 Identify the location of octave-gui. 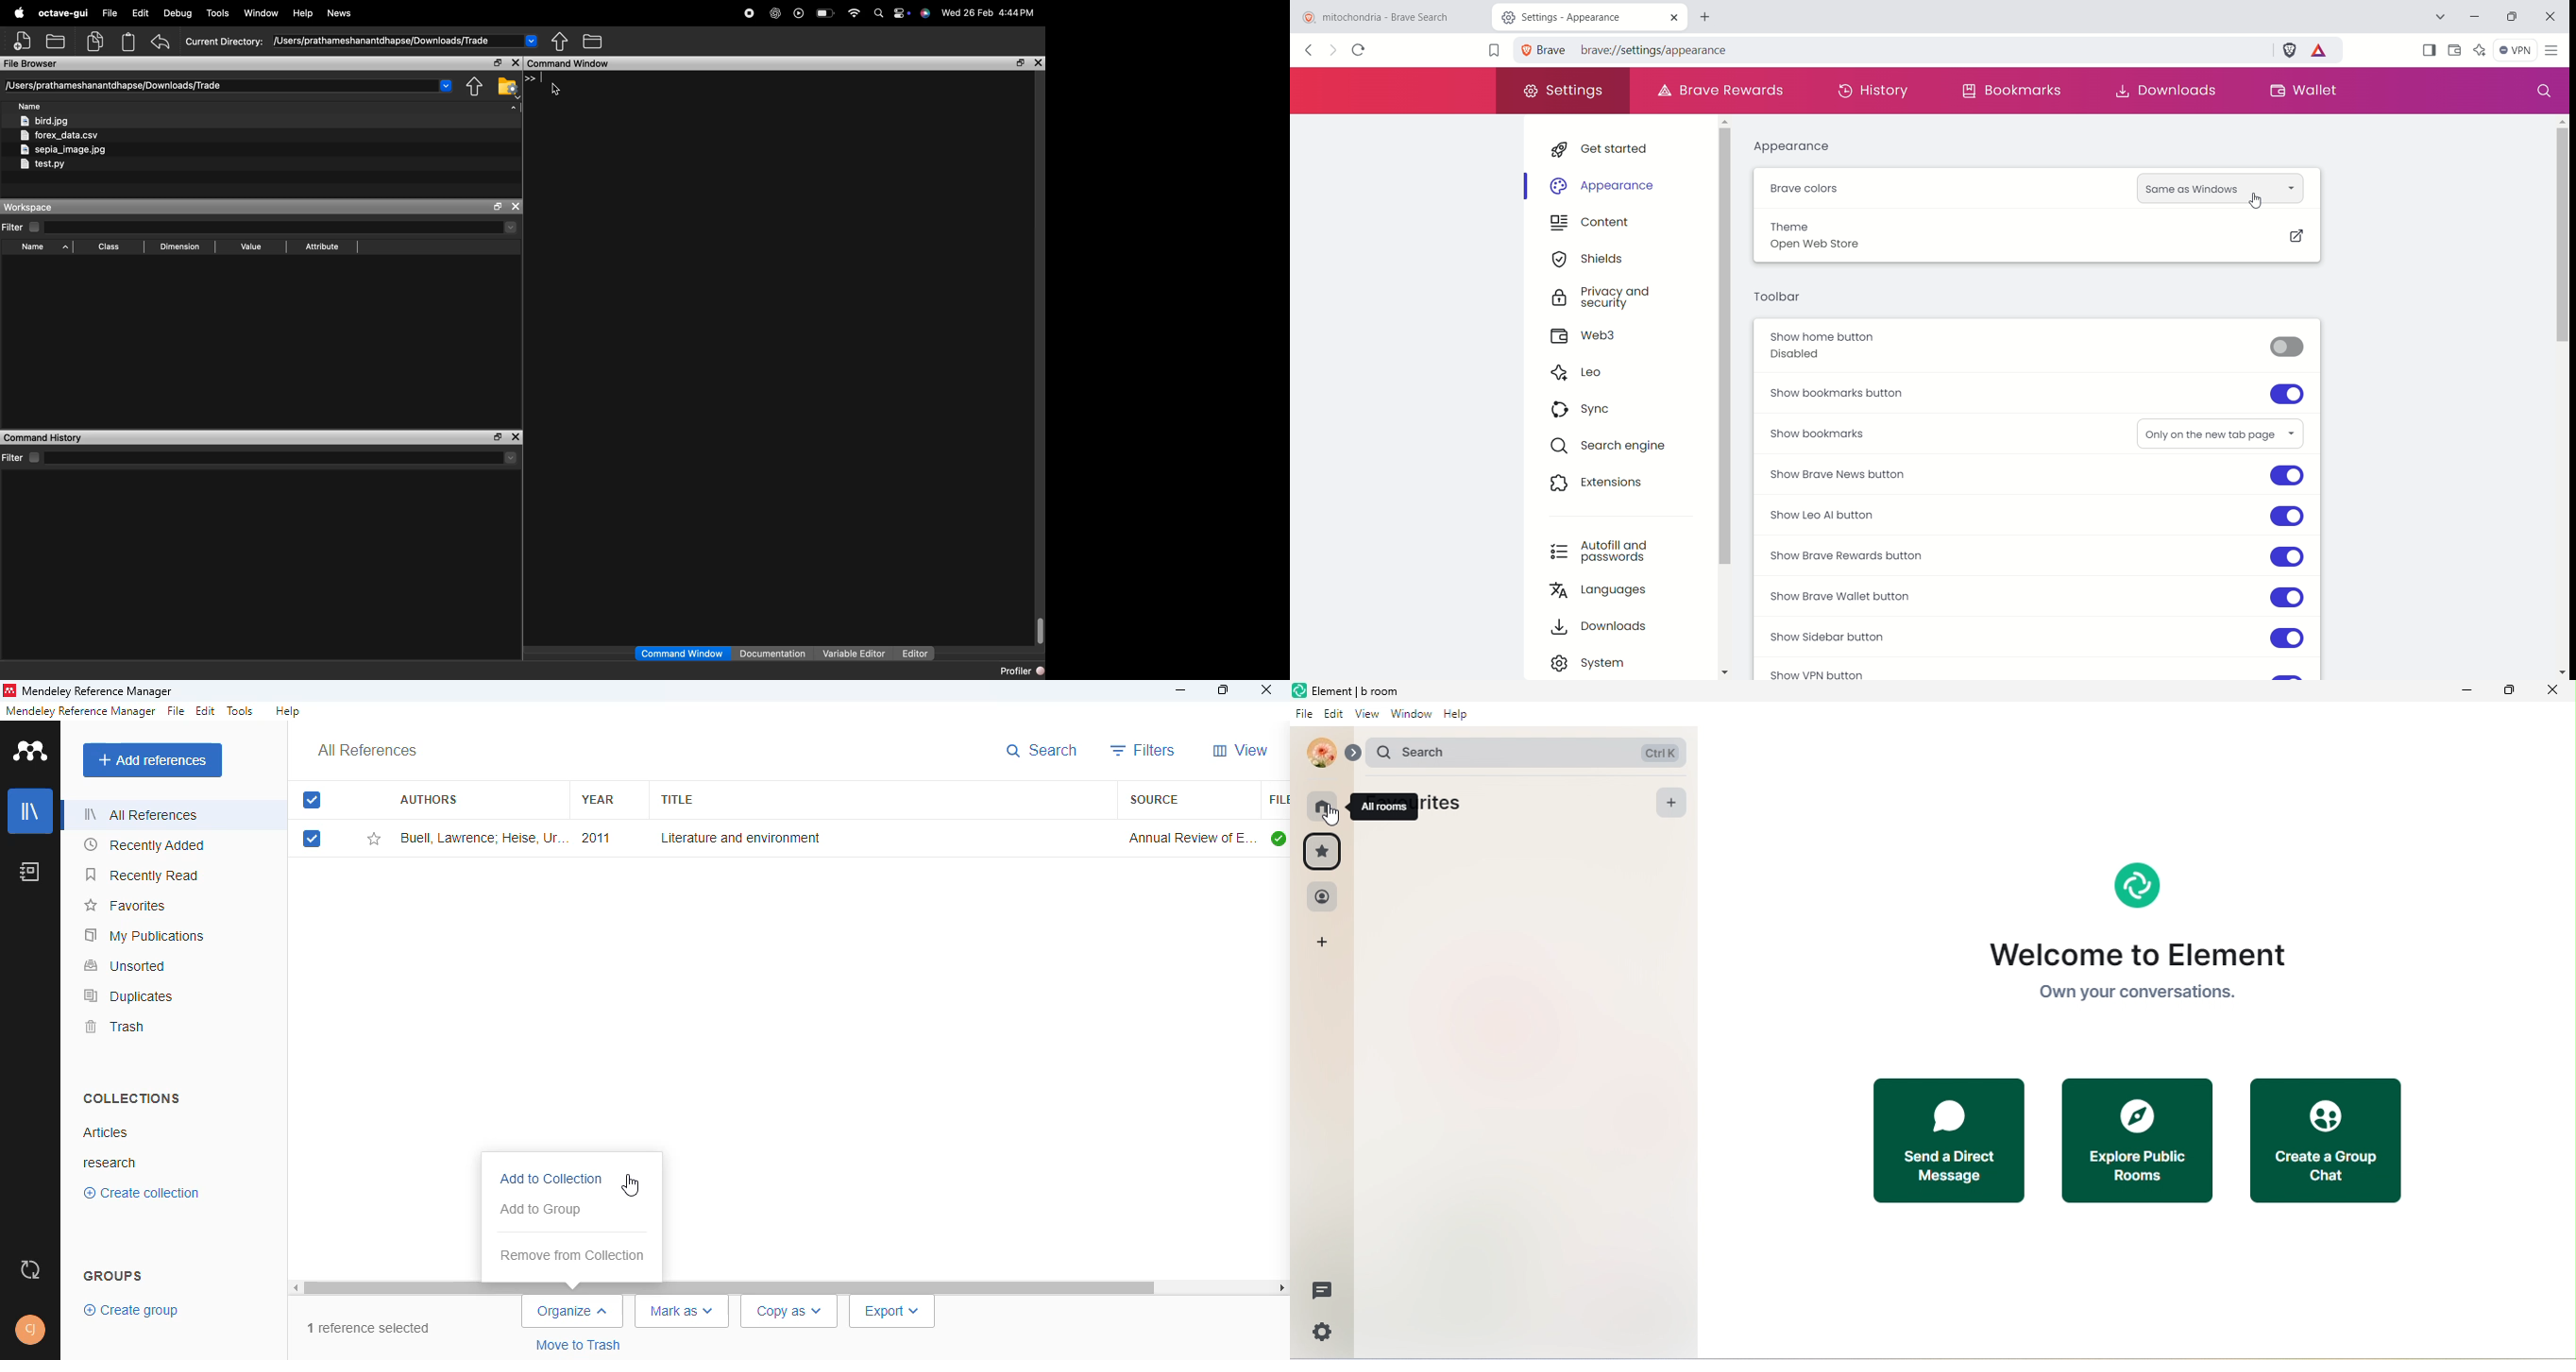
(63, 13).